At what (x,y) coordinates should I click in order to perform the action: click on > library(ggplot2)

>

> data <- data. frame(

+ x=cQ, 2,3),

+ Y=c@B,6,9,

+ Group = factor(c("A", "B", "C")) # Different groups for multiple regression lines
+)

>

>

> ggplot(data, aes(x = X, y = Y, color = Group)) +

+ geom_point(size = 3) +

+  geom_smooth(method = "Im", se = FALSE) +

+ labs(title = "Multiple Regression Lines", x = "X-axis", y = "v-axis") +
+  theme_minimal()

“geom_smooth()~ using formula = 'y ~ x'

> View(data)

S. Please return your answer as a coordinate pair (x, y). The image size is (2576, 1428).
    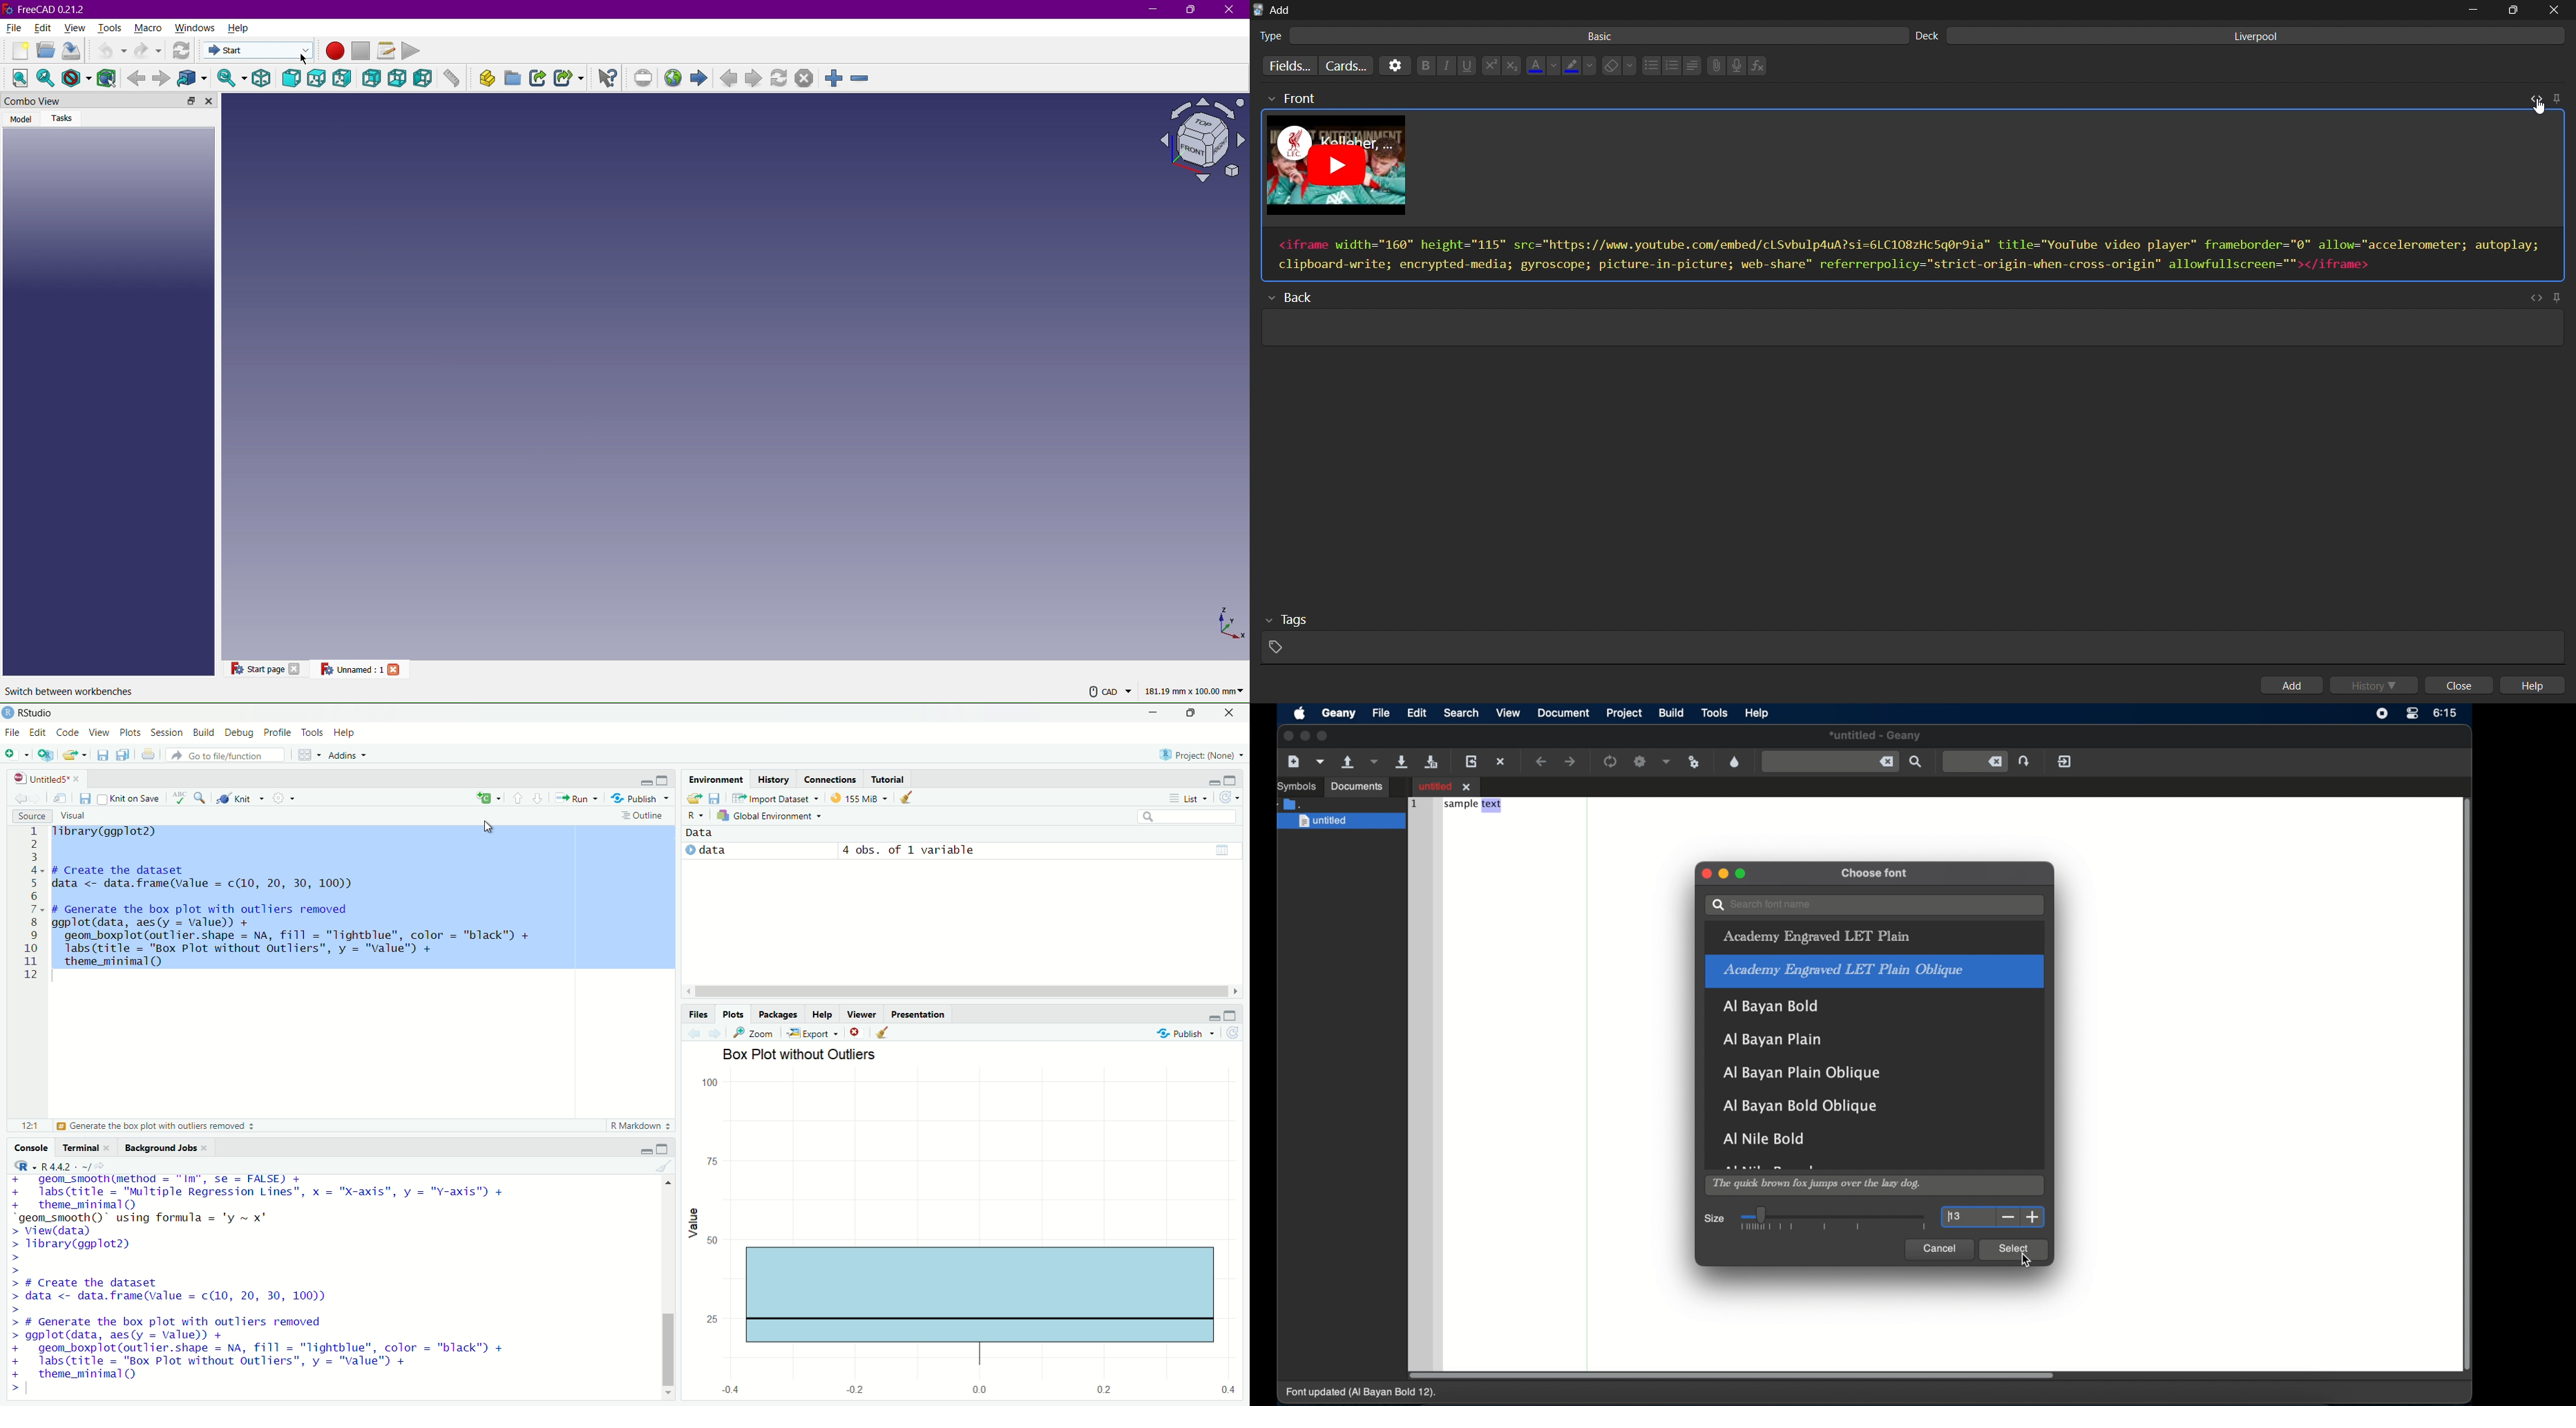
    Looking at the image, I should click on (307, 1284).